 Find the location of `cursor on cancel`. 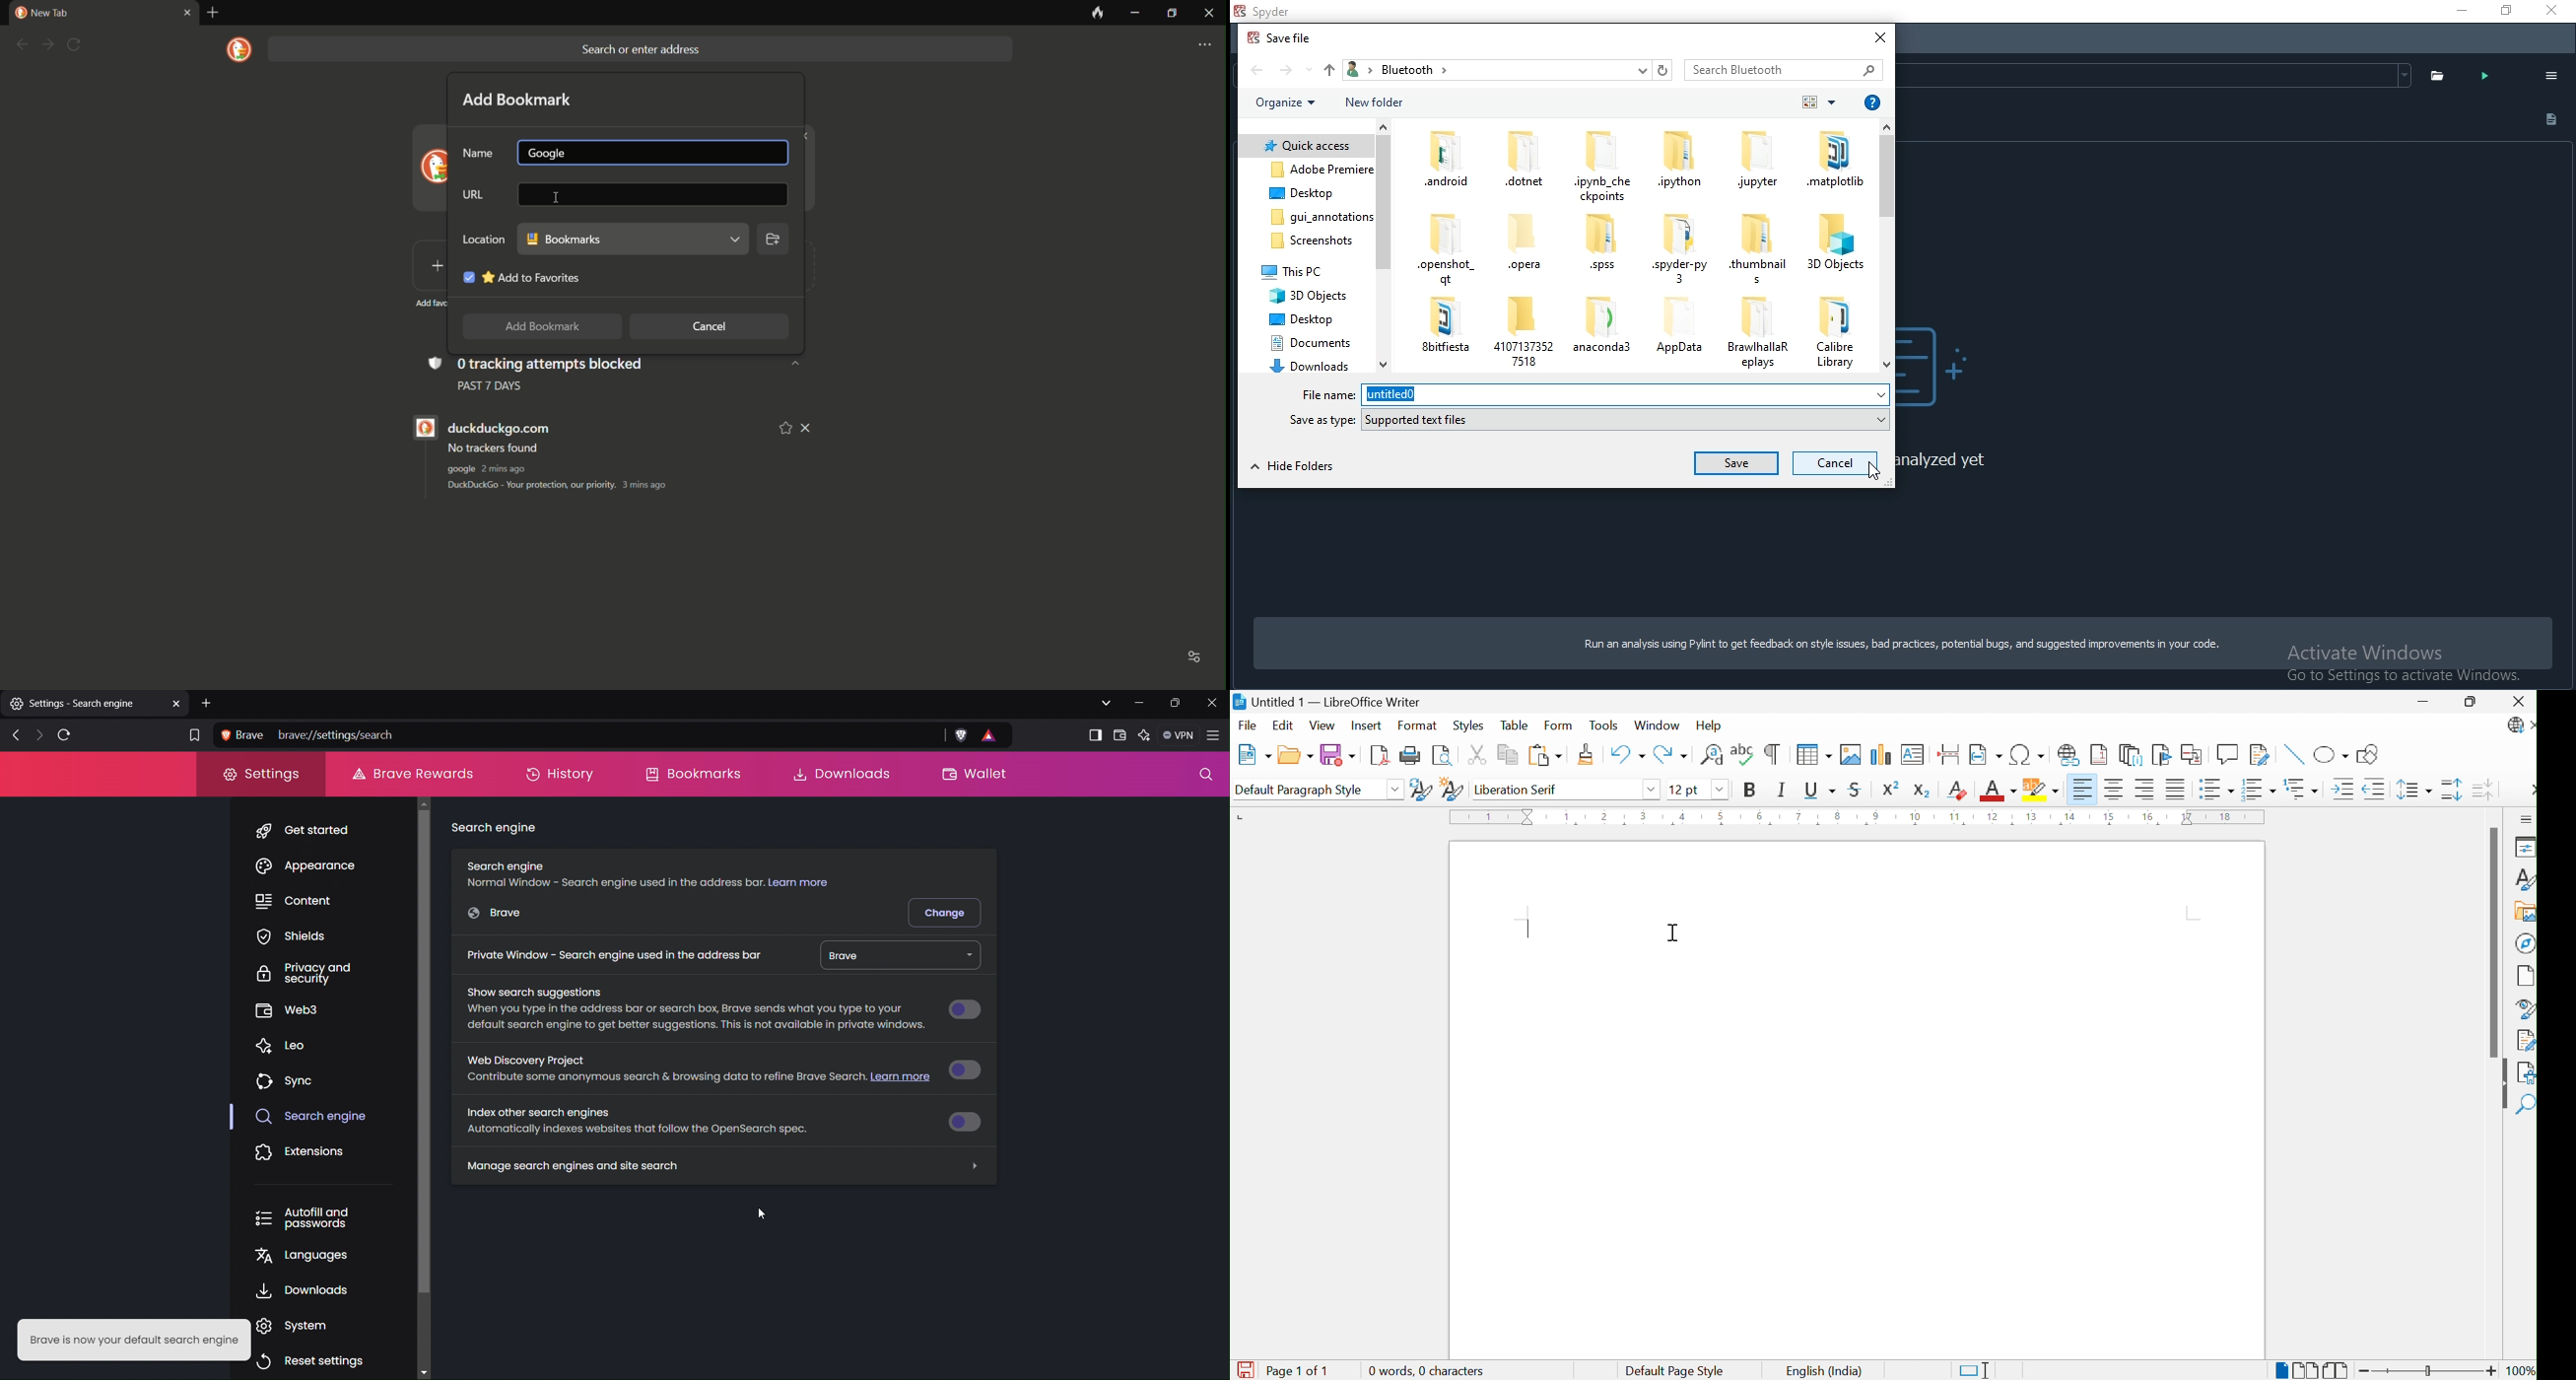

cursor on cancel is located at coordinates (1876, 471).